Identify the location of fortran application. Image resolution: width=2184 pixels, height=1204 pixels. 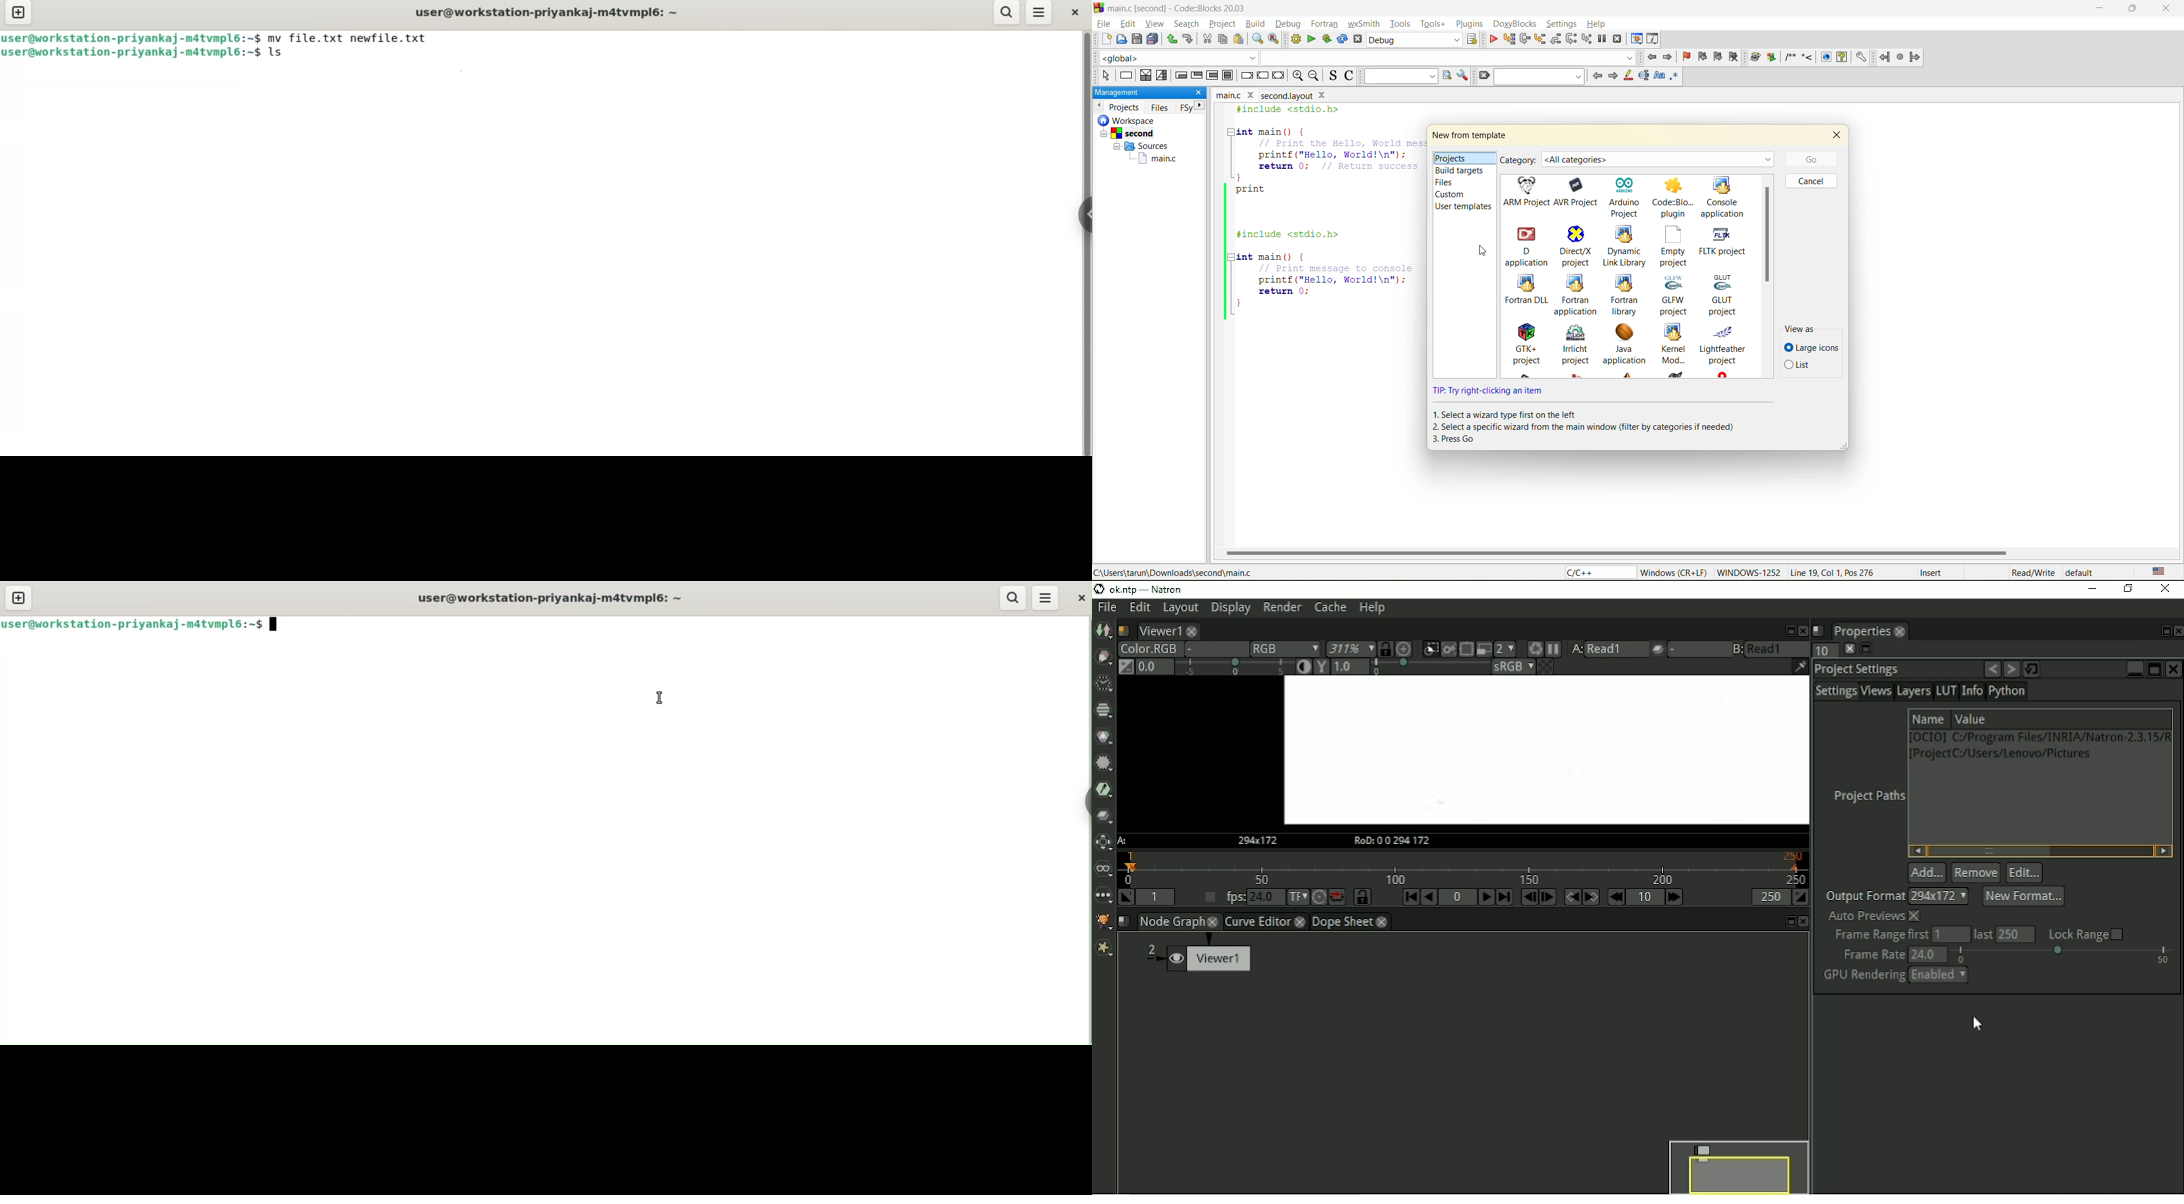
(1578, 295).